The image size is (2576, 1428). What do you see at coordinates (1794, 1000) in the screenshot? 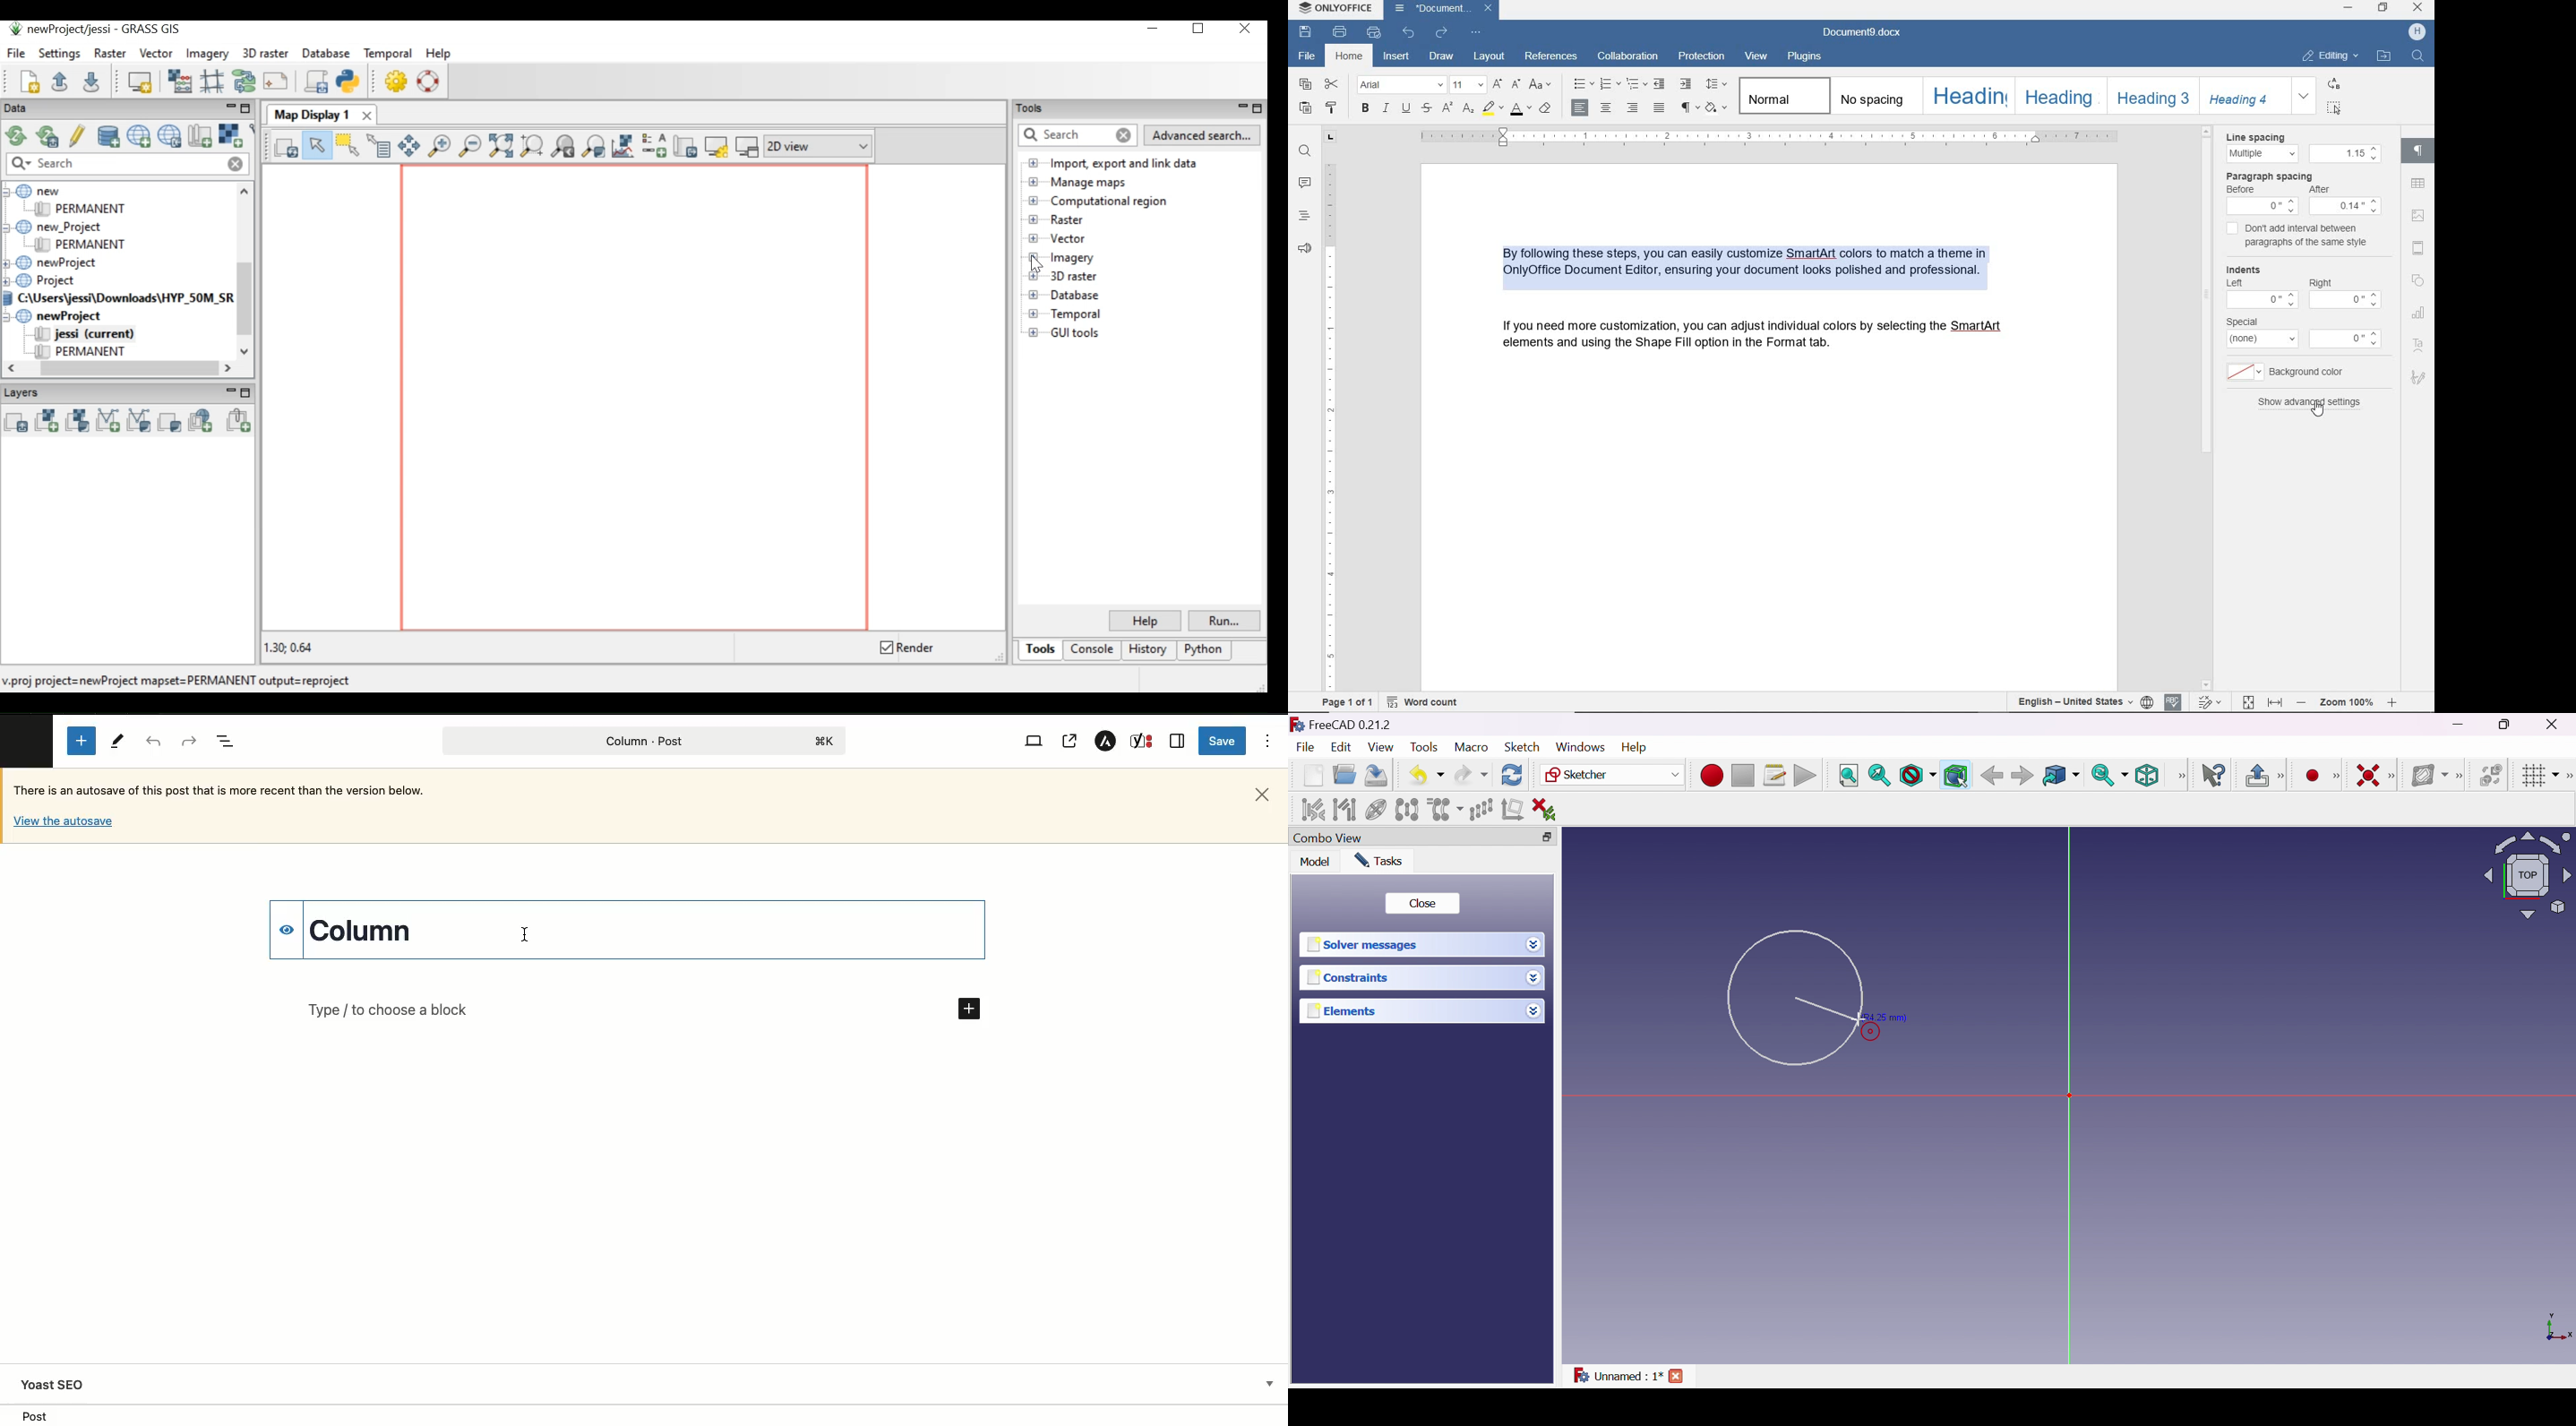
I see `circle` at bounding box center [1794, 1000].